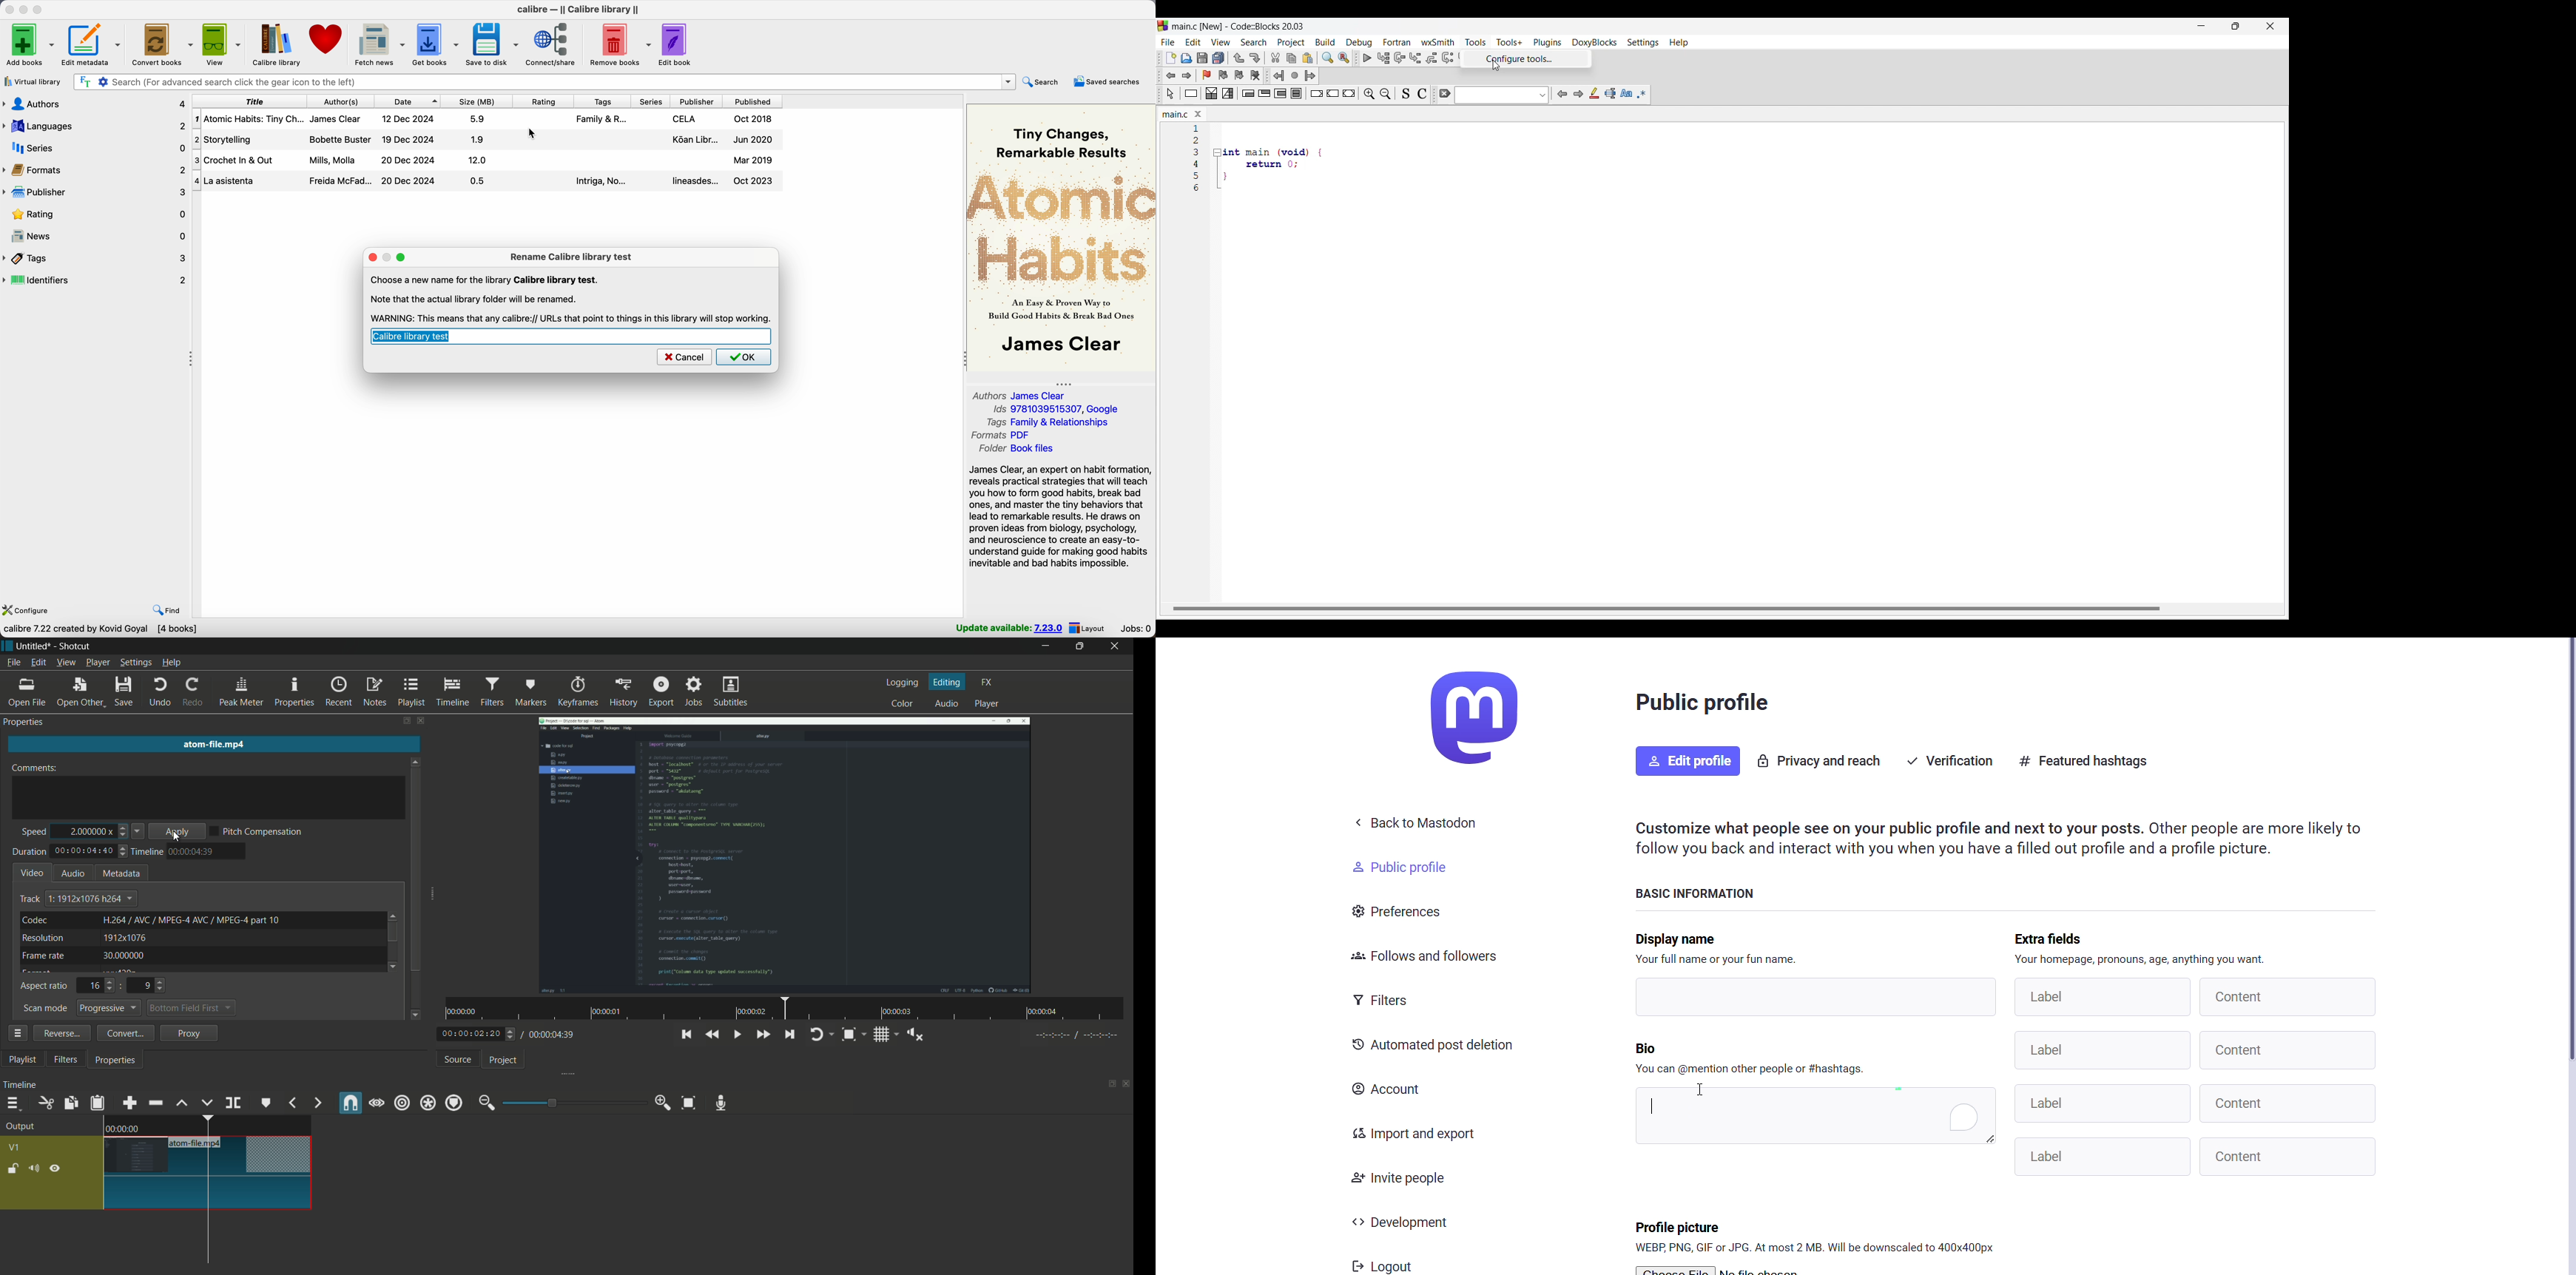 The image size is (2576, 1288). I want to click on Storytelling book, so click(487, 139).